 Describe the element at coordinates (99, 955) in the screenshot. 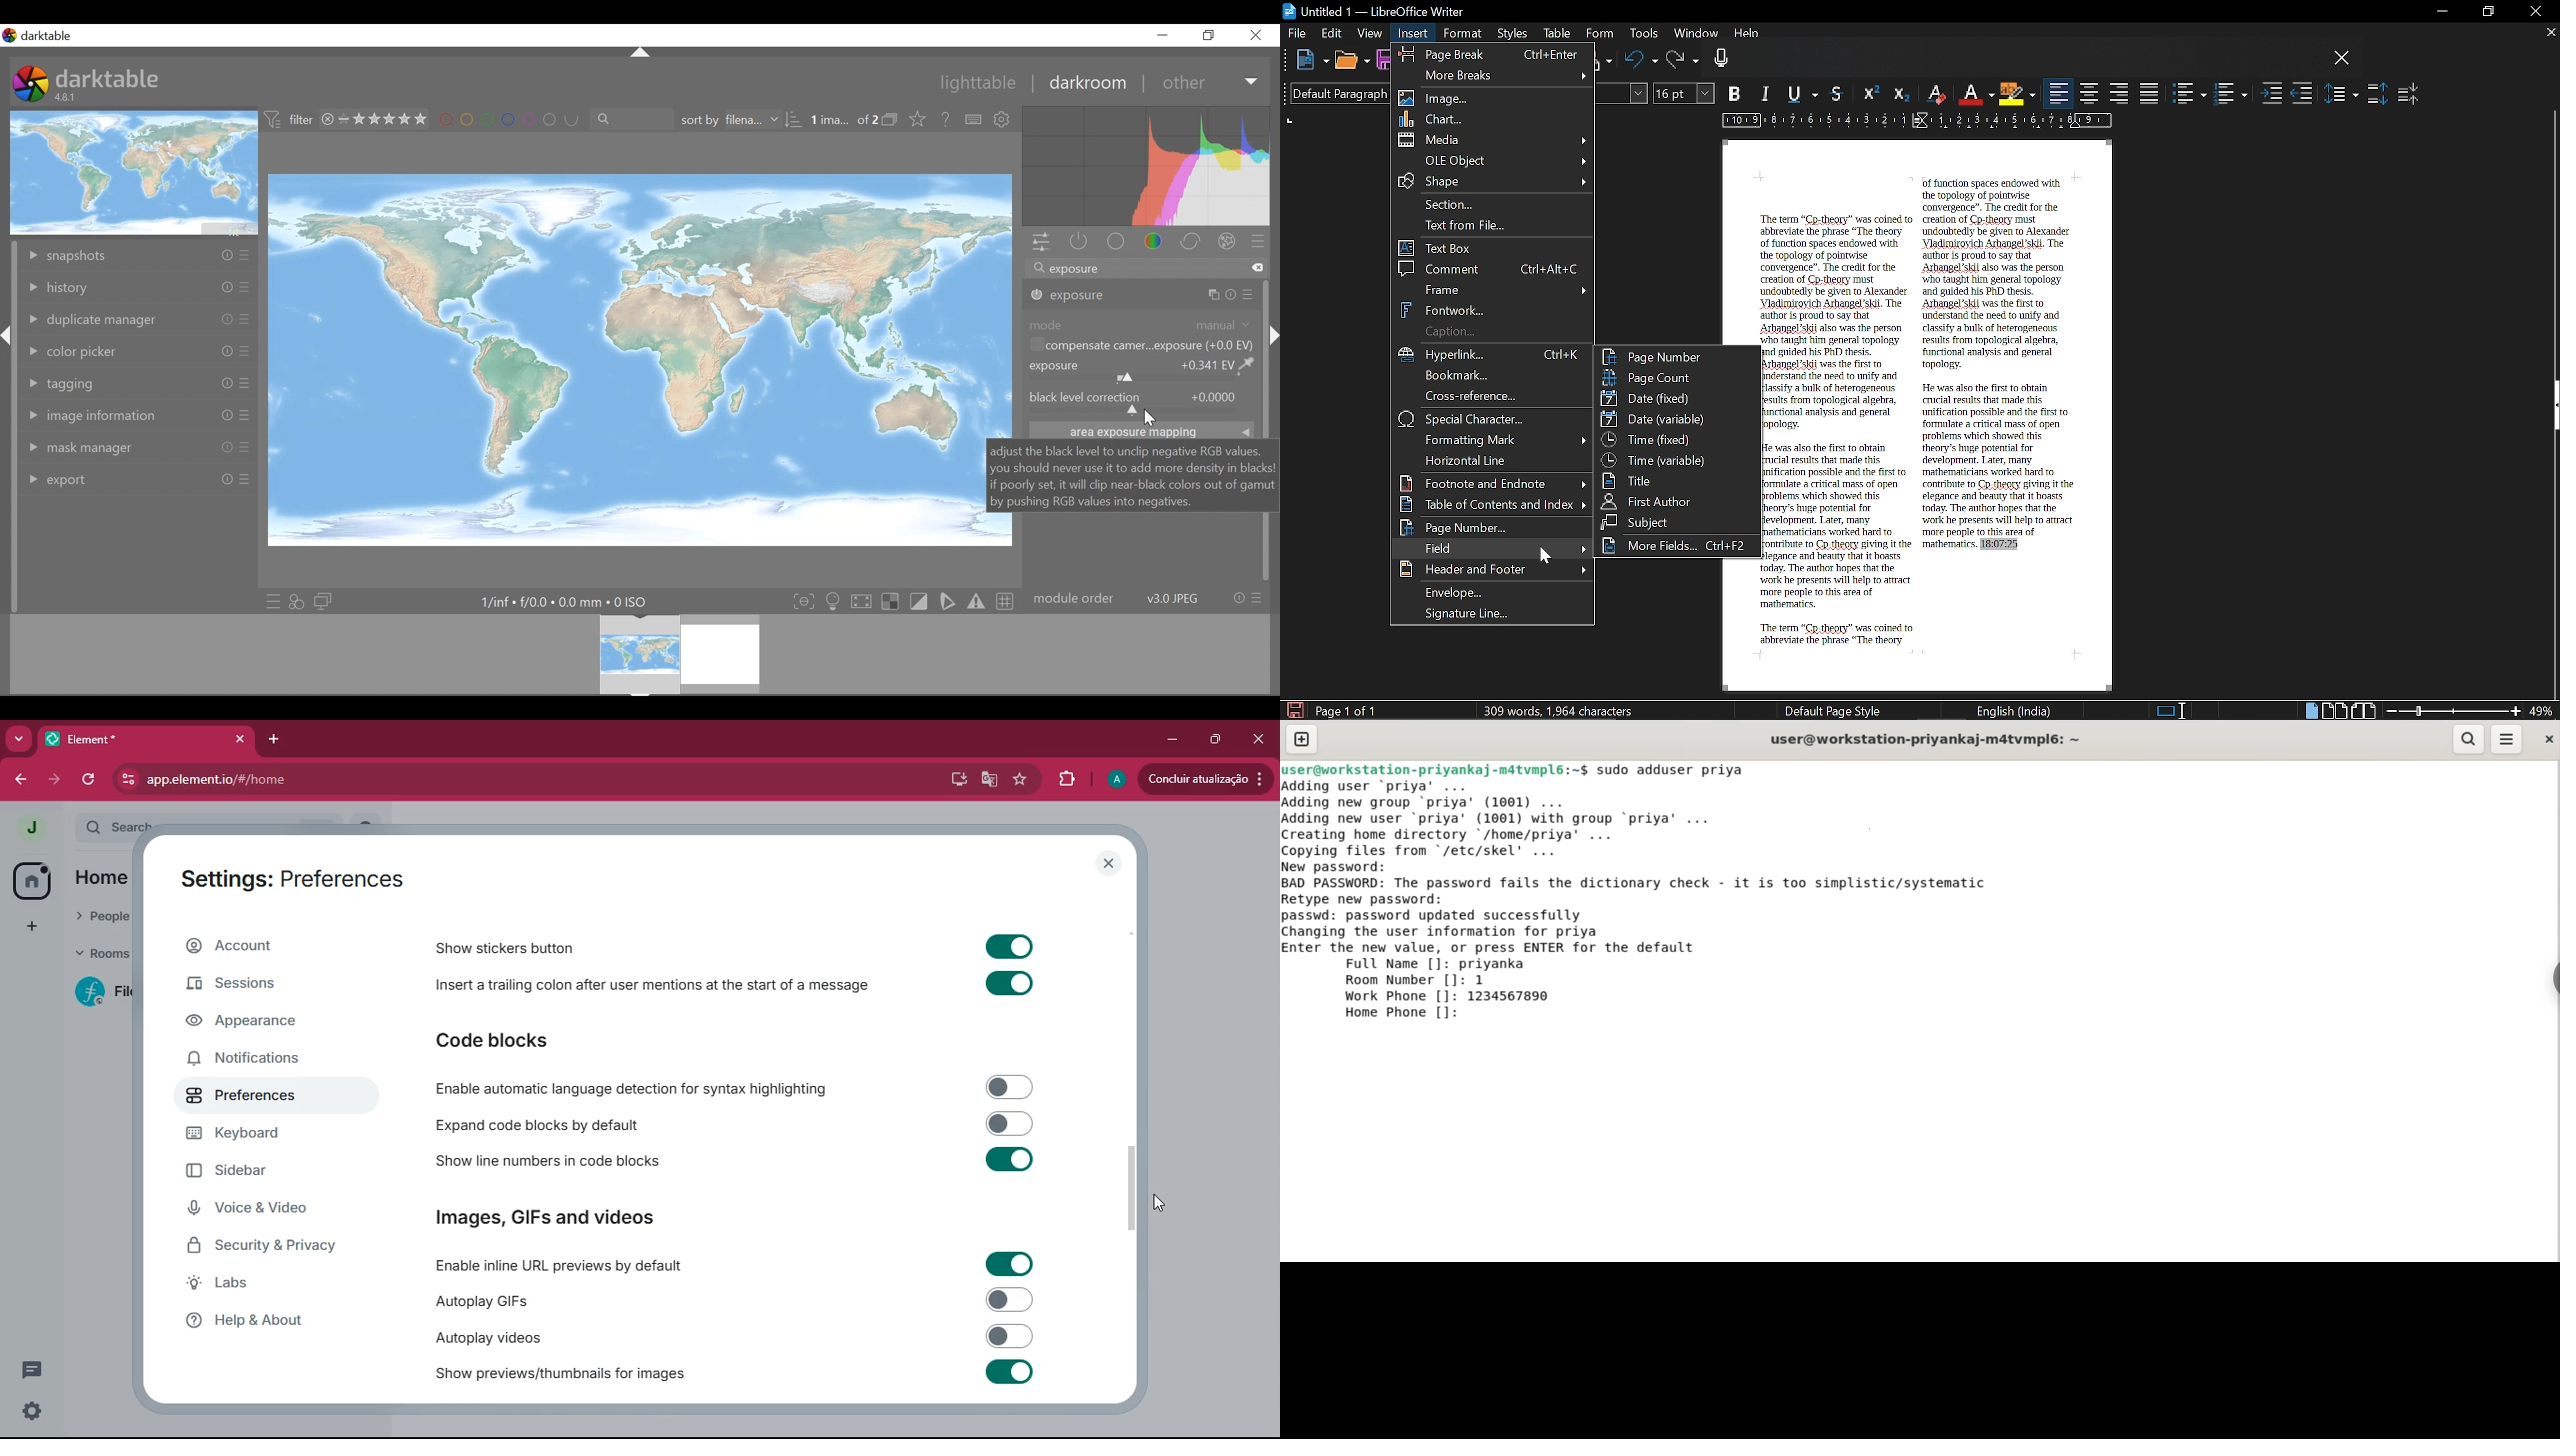

I see `rooms` at that location.